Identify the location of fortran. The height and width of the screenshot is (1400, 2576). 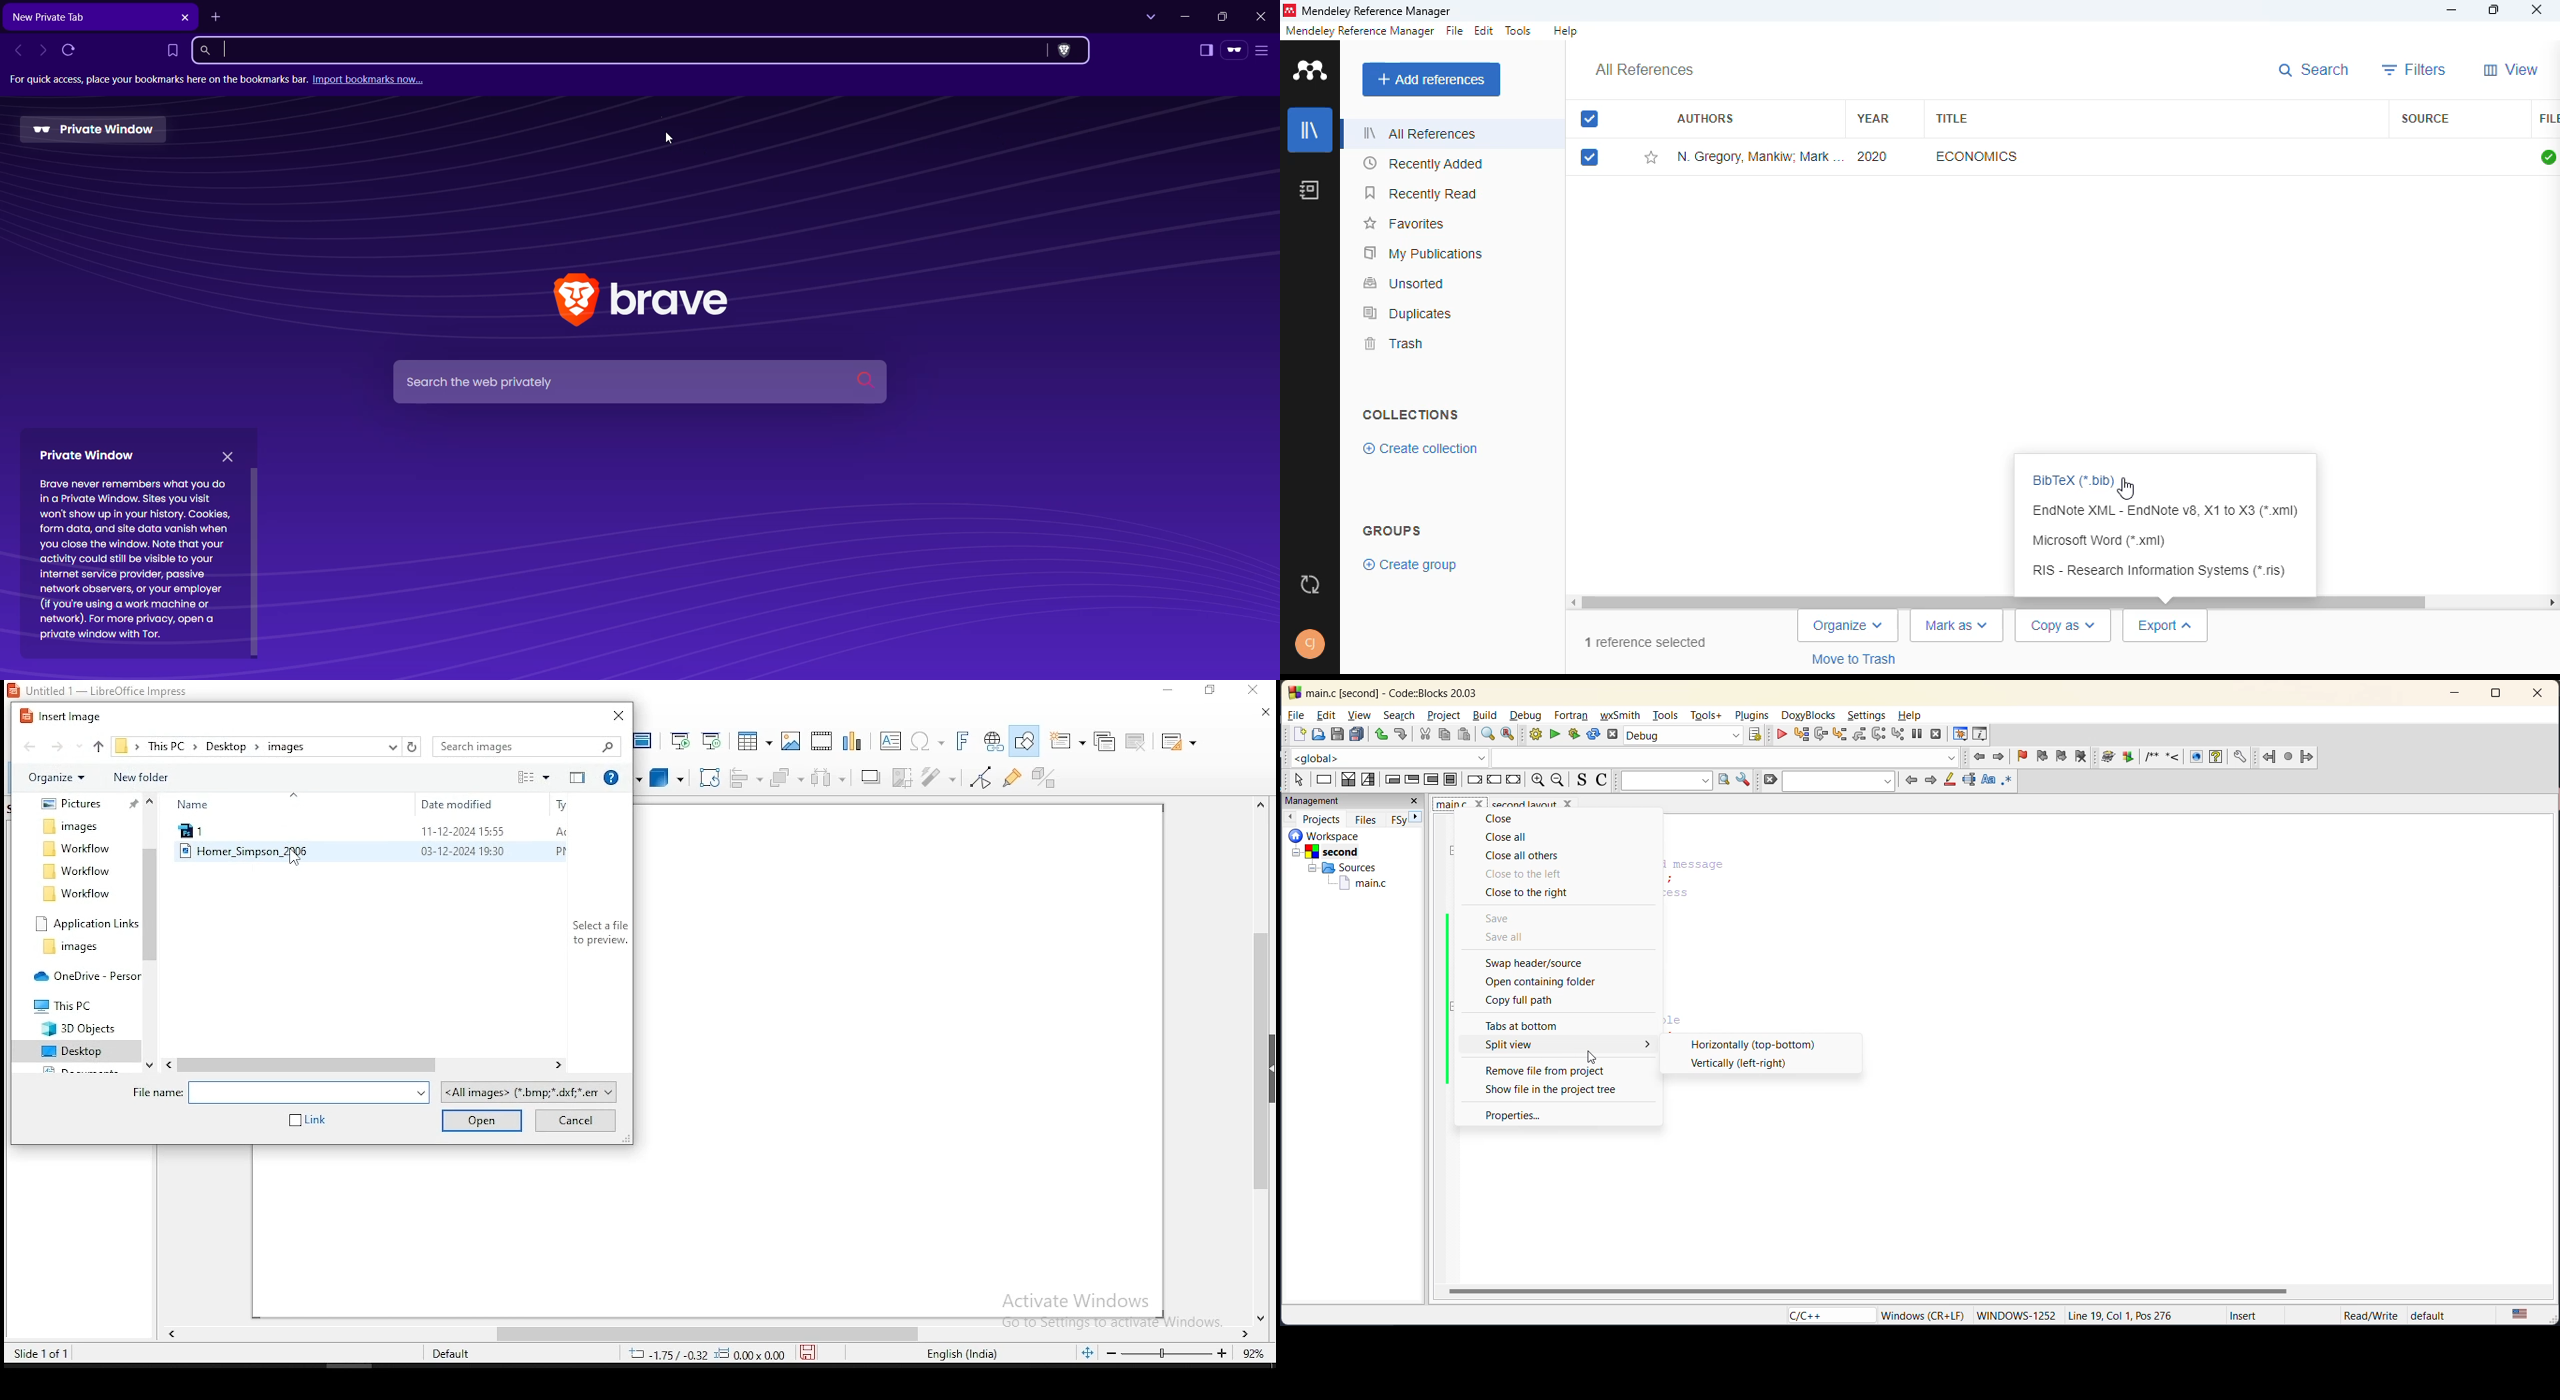
(1571, 715).